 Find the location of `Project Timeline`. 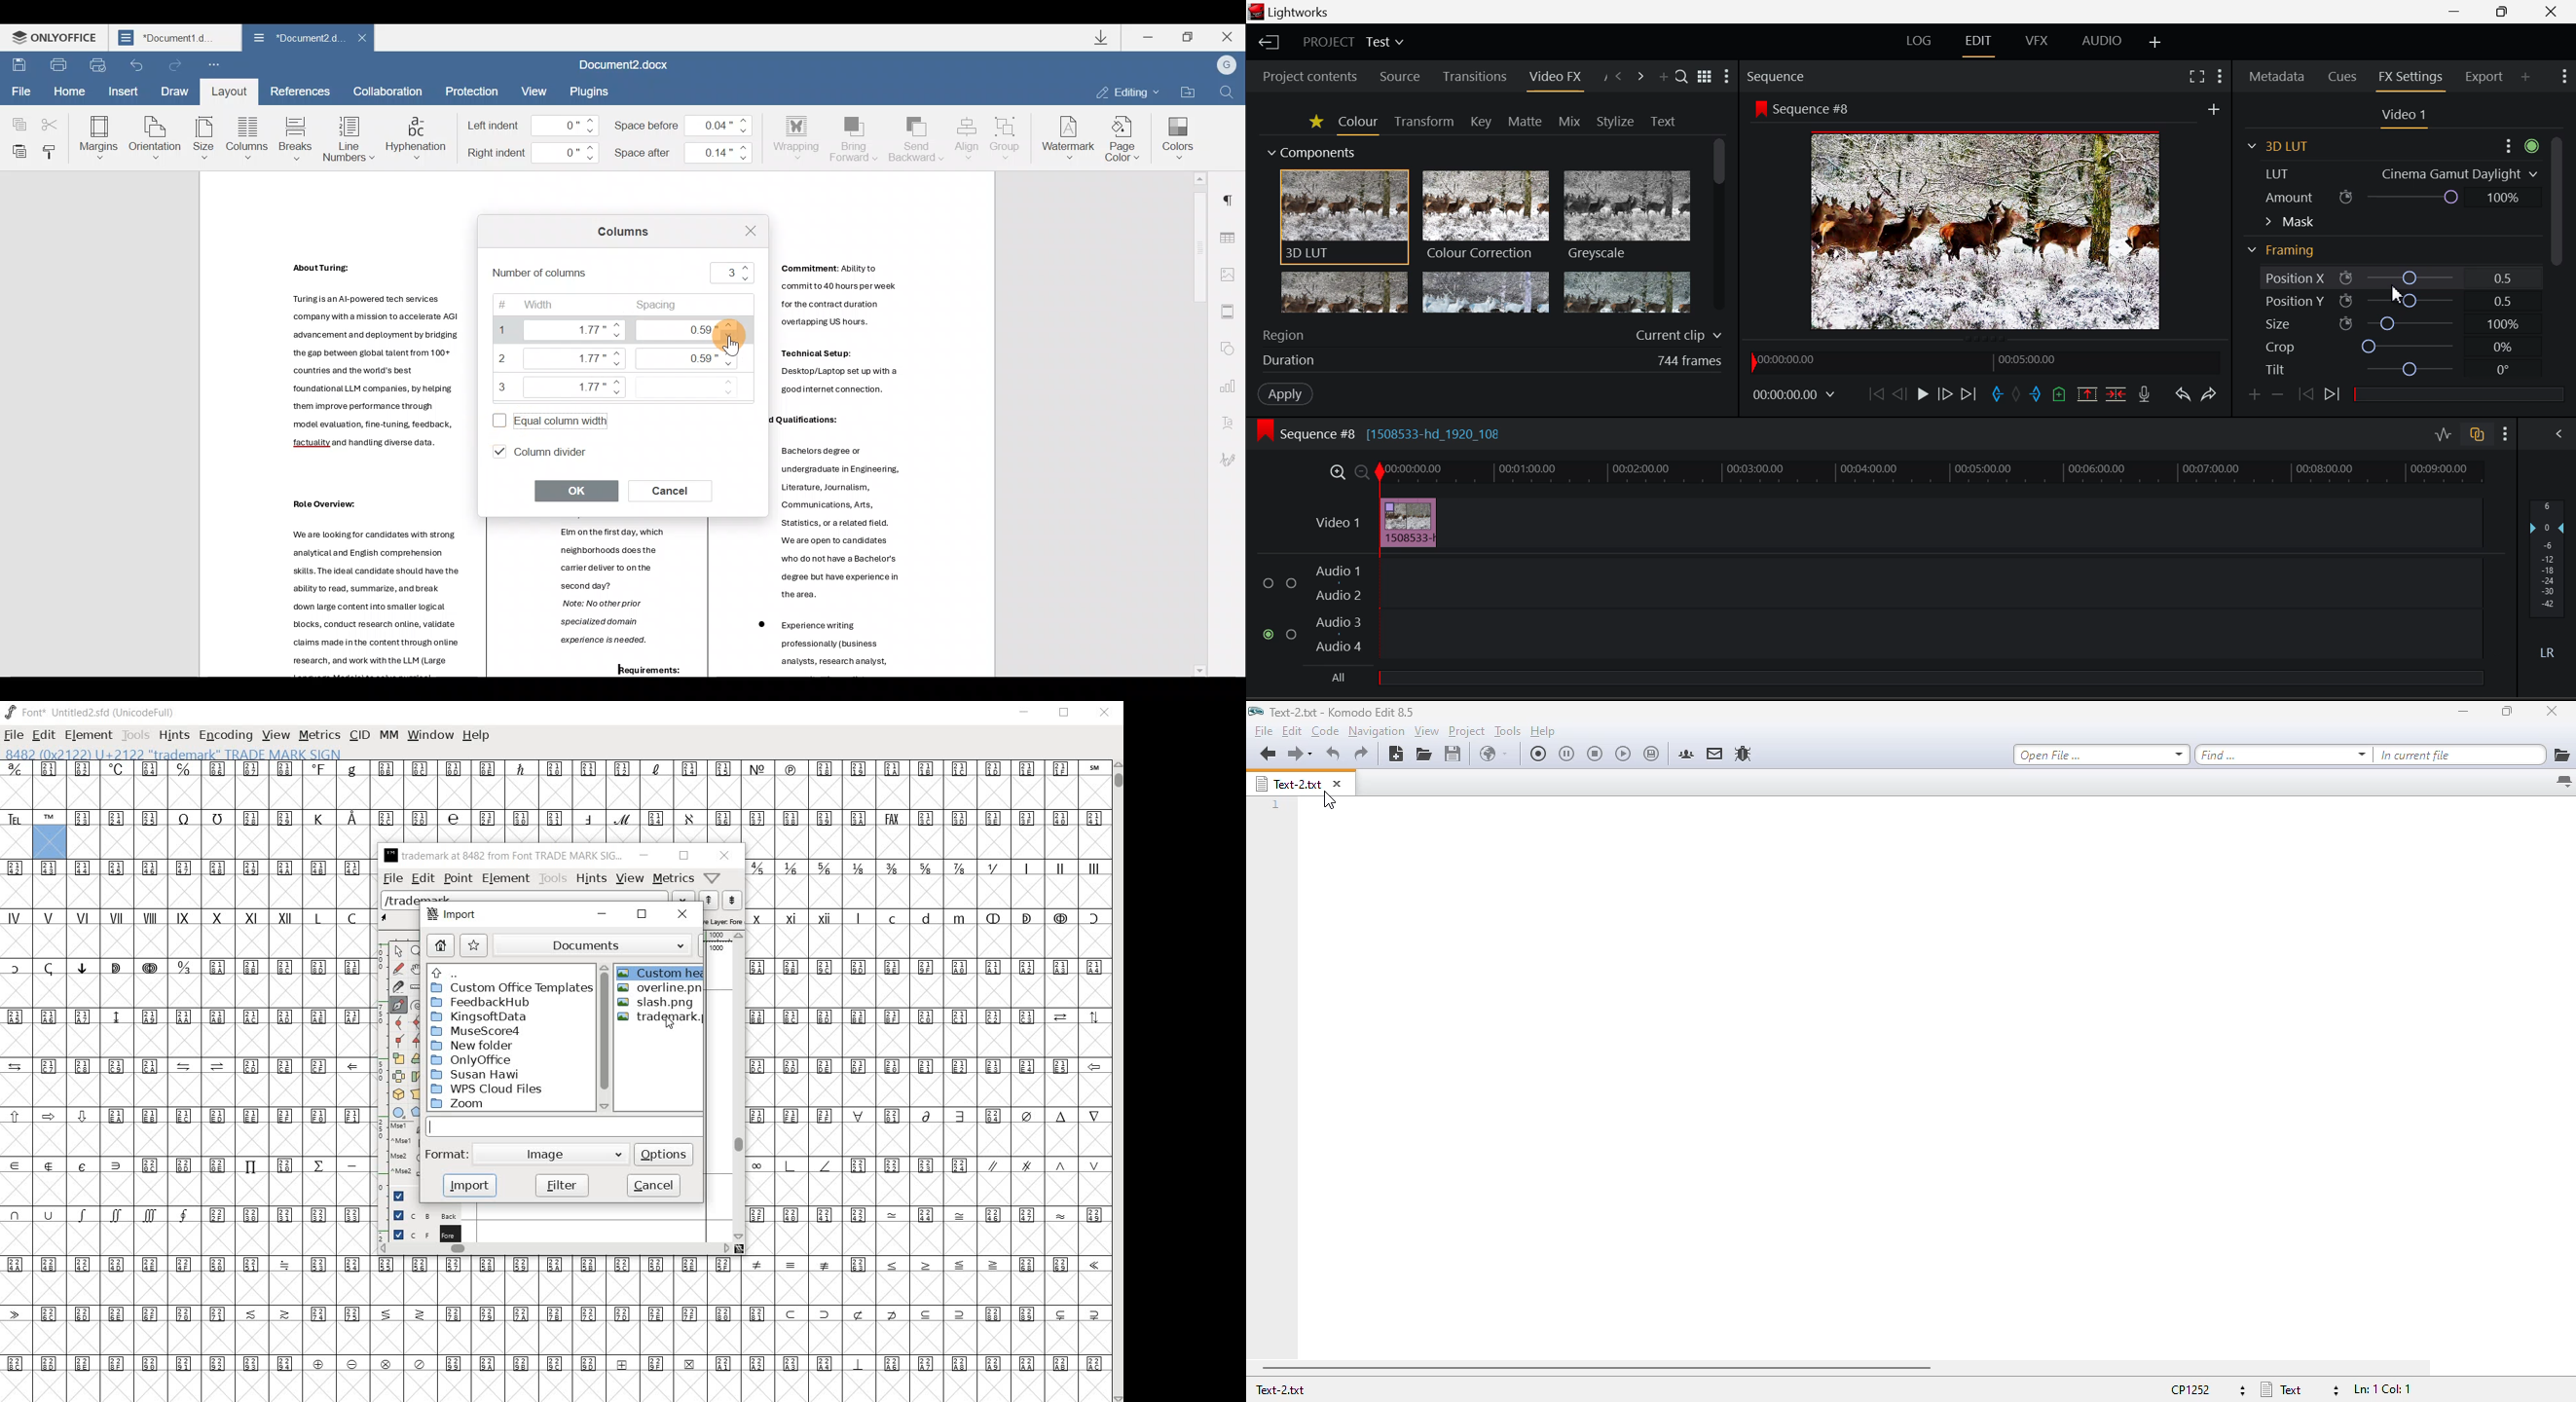

Project Timeline is located at coordinates (1933, 474).